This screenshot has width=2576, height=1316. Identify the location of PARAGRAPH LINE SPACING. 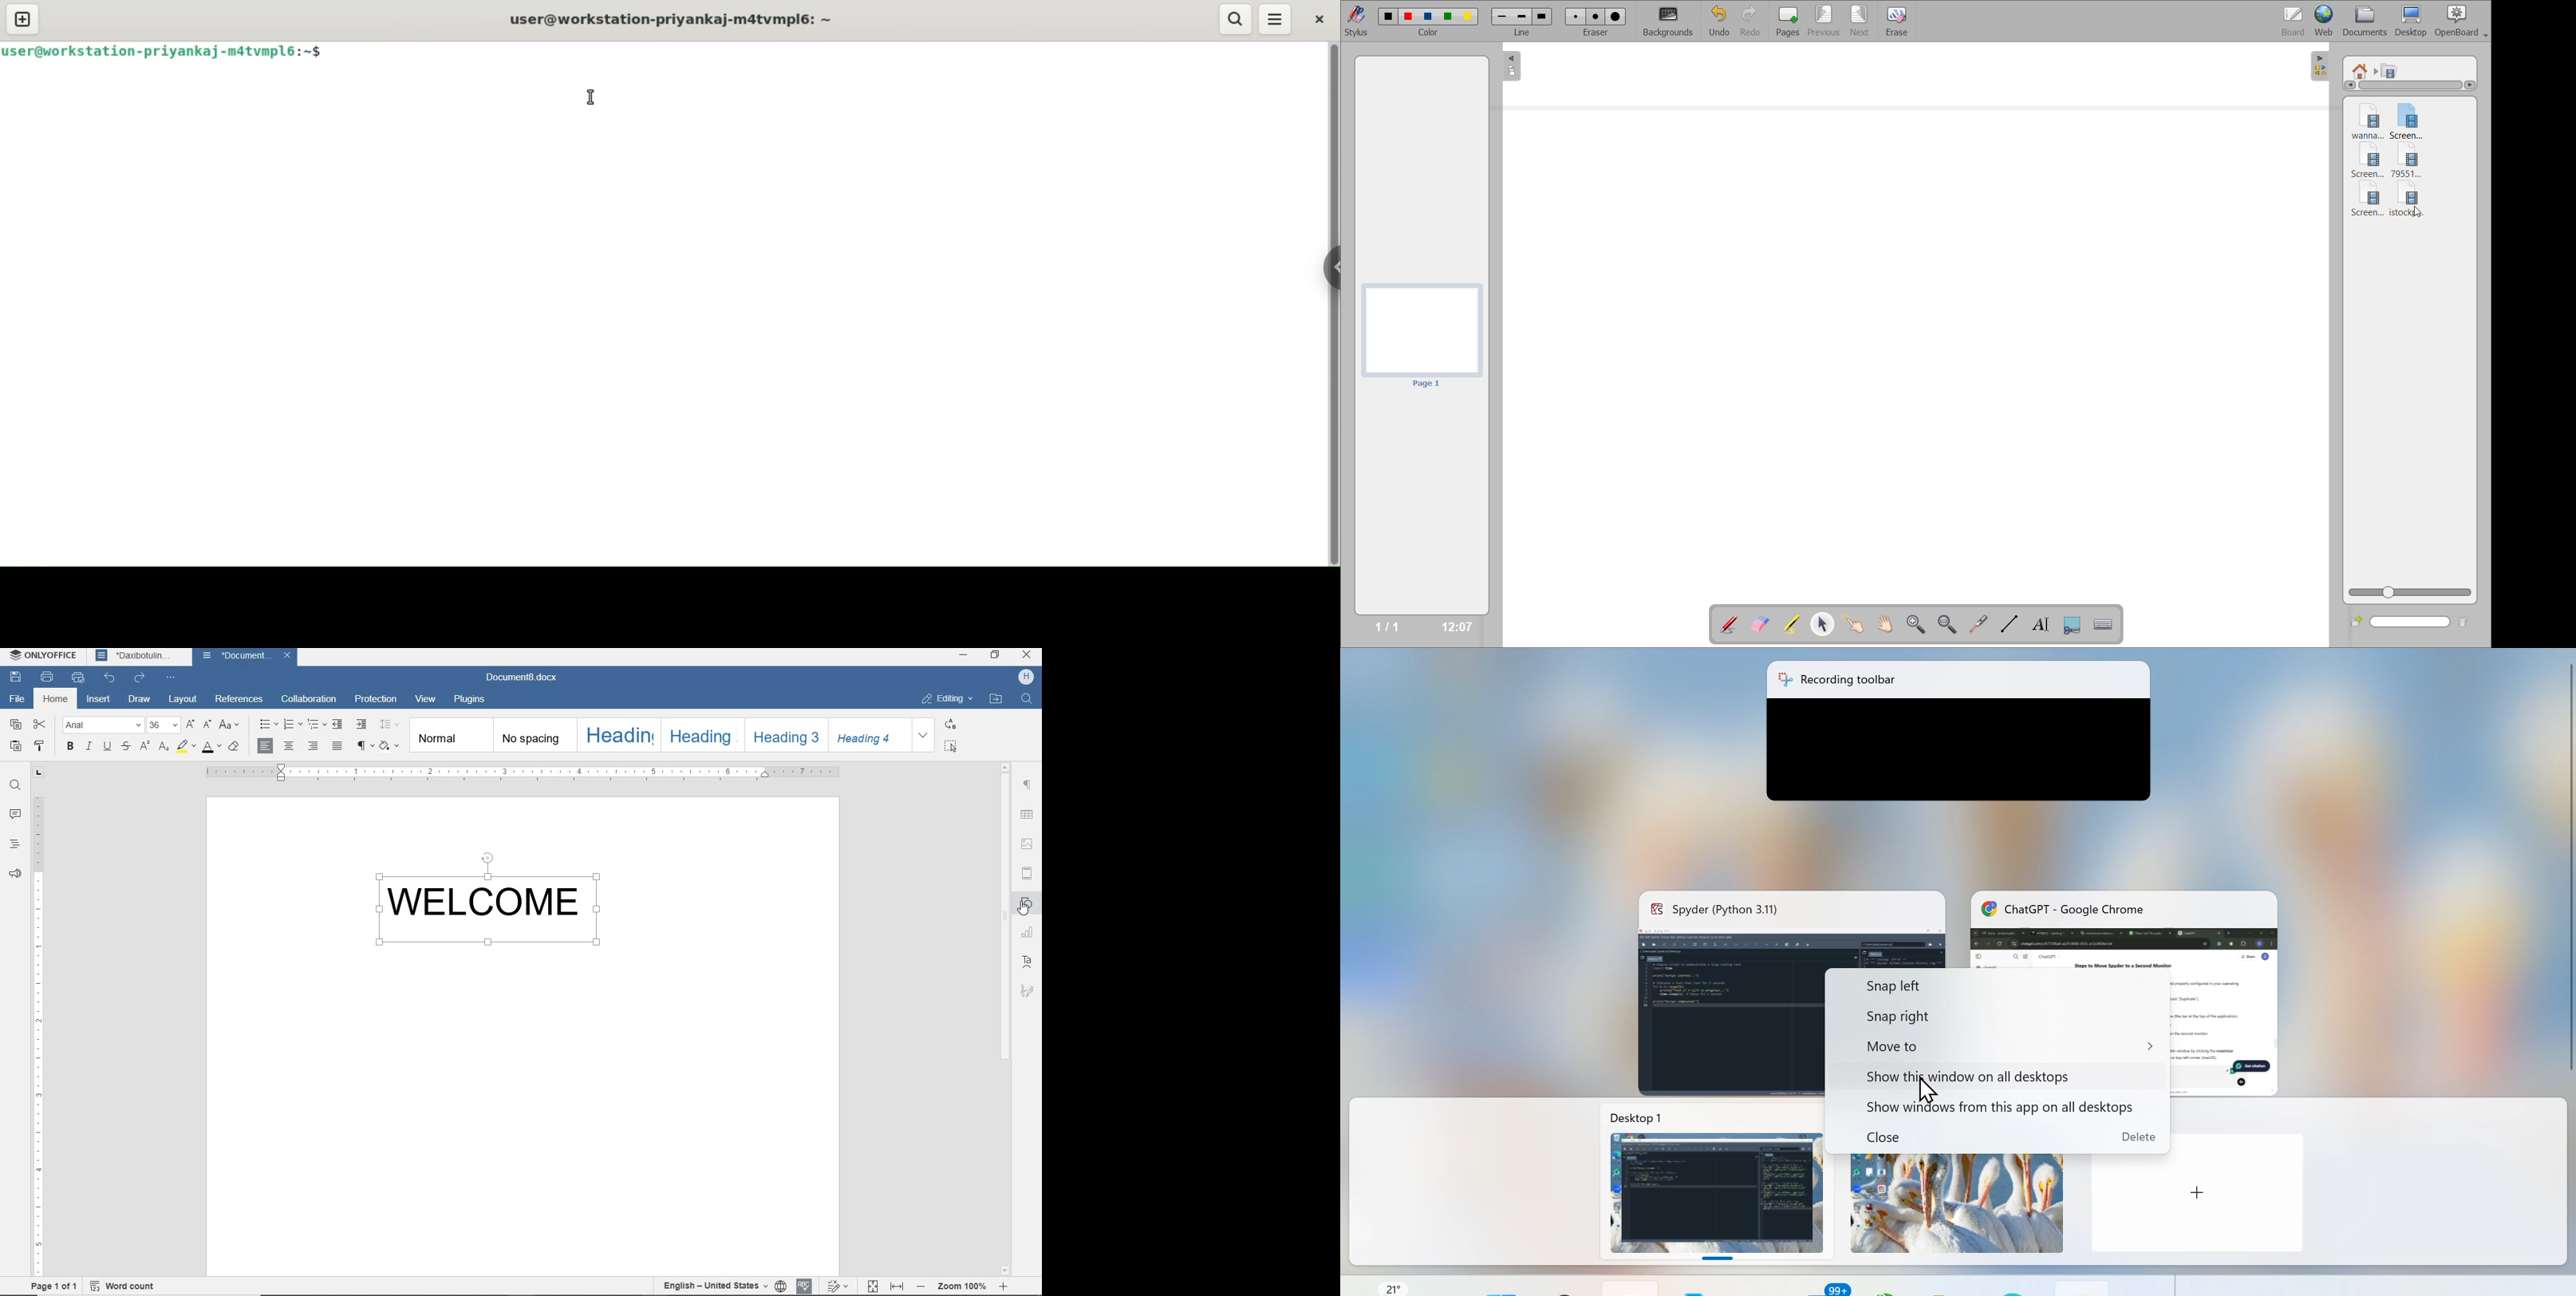
(389, 724).